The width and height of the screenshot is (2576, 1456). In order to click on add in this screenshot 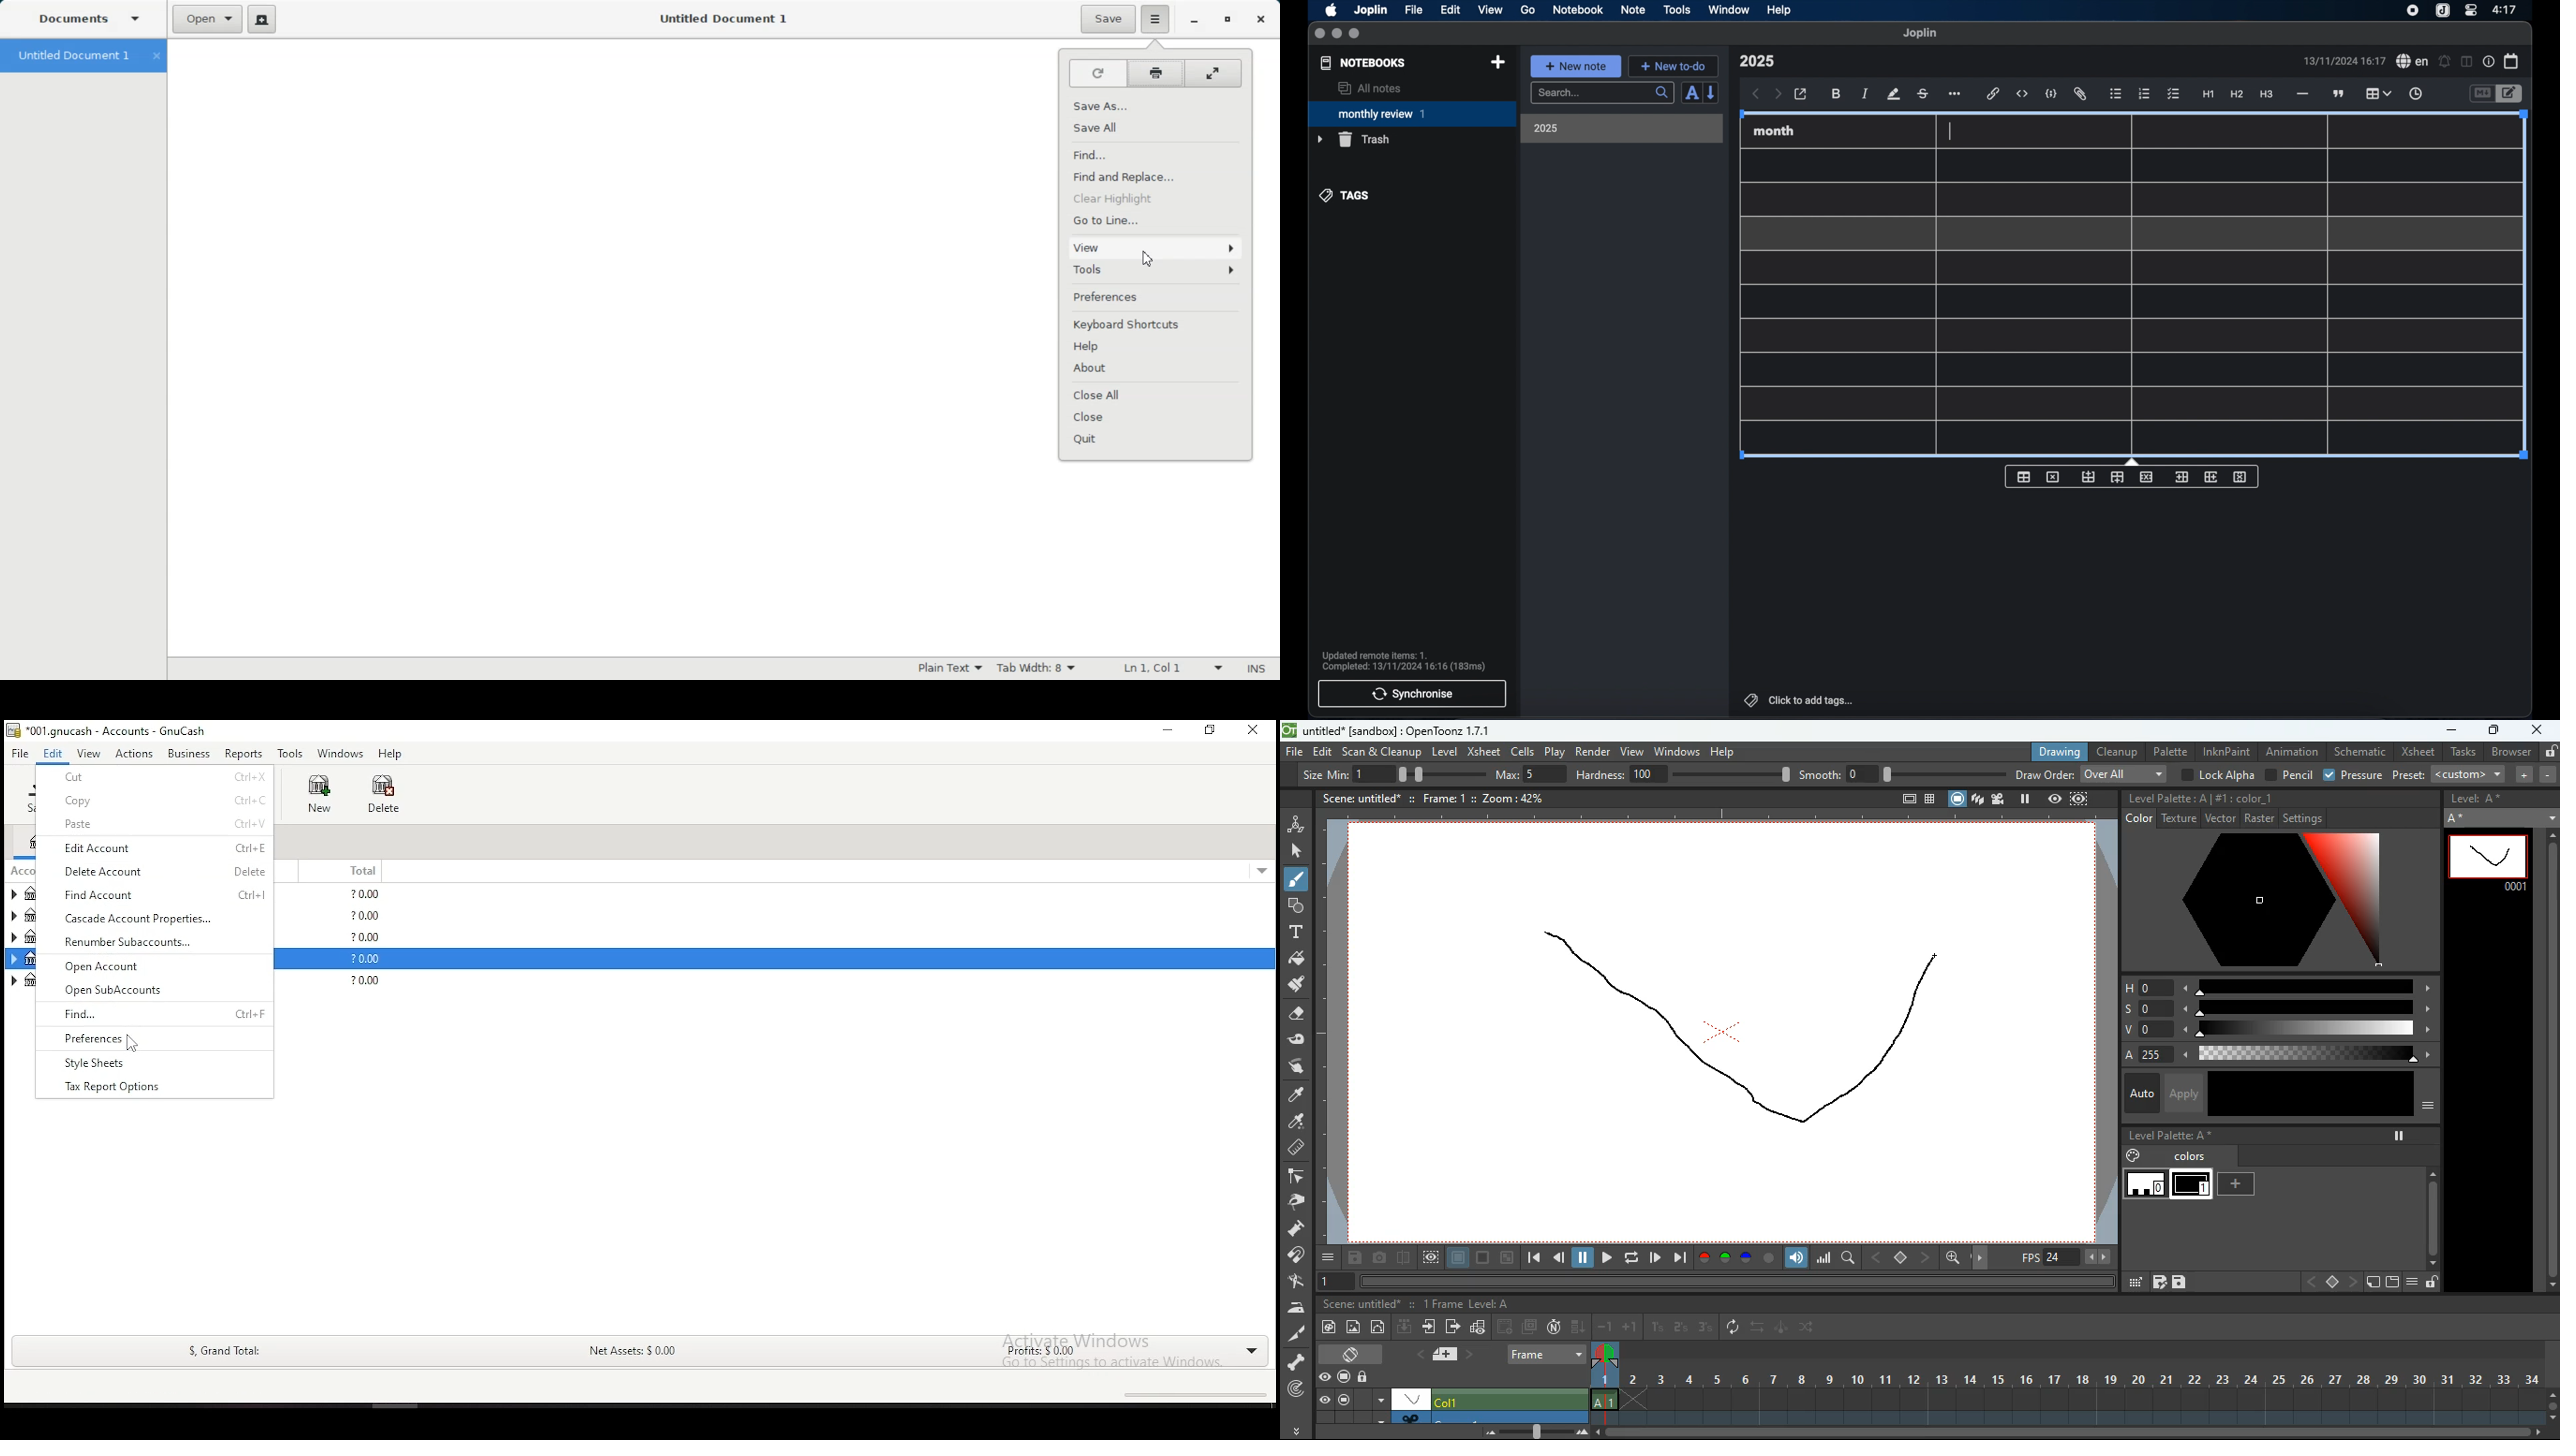, I will do `click(2239, 1185)`.